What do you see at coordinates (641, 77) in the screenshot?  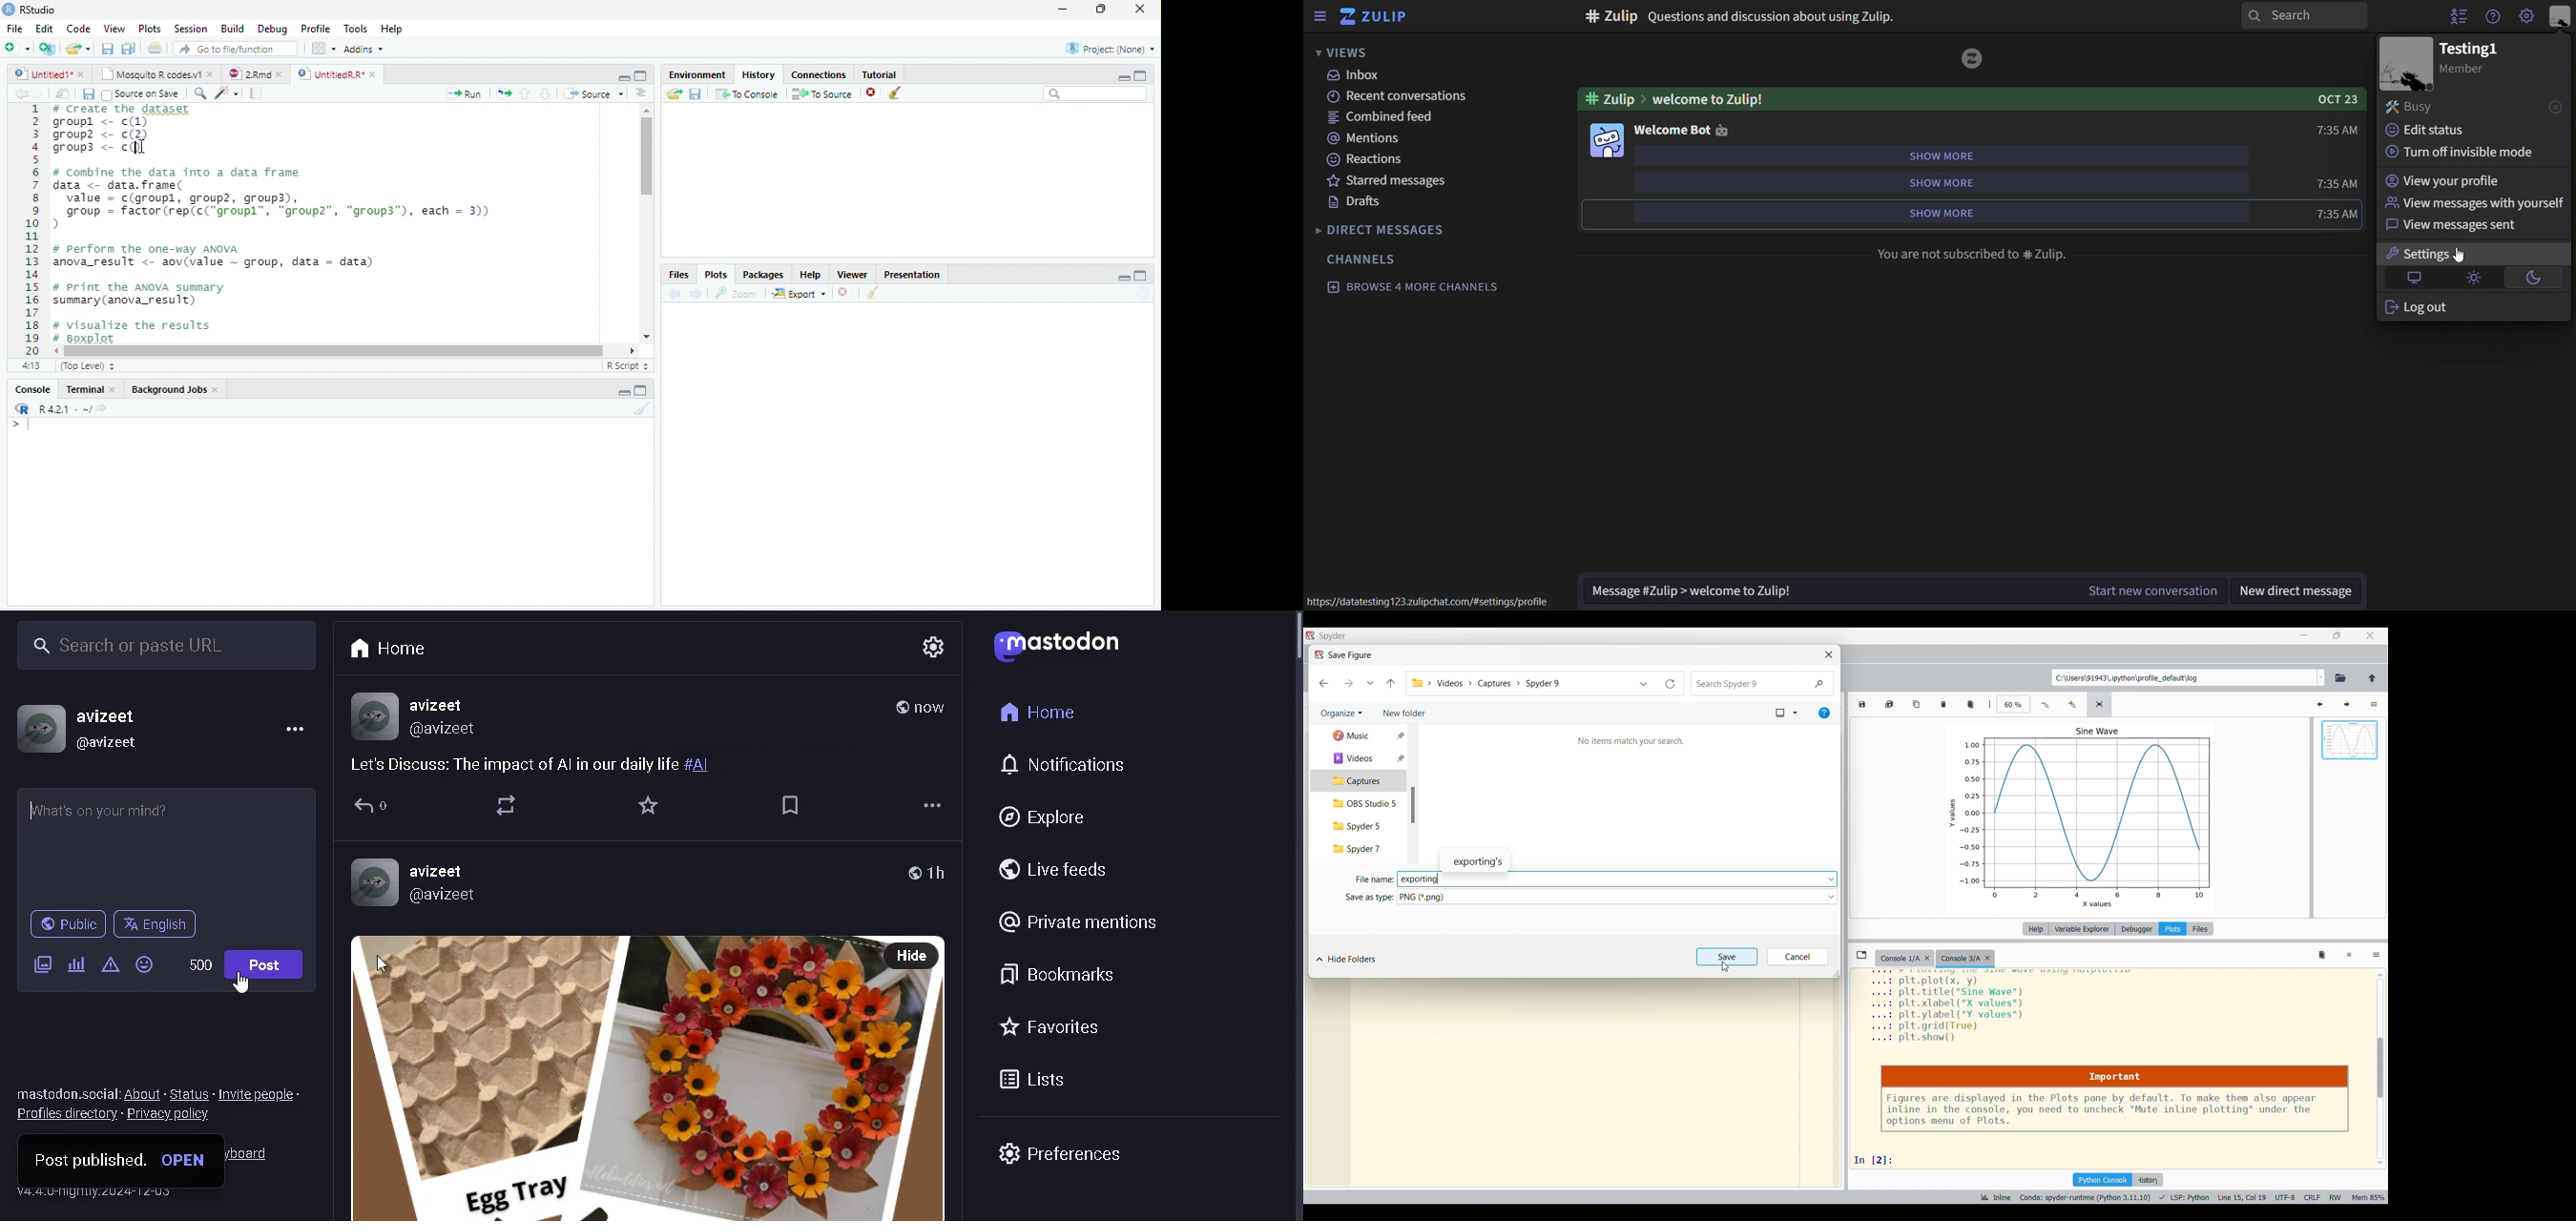 I see `Maximize` at bounding box center [641, 77].